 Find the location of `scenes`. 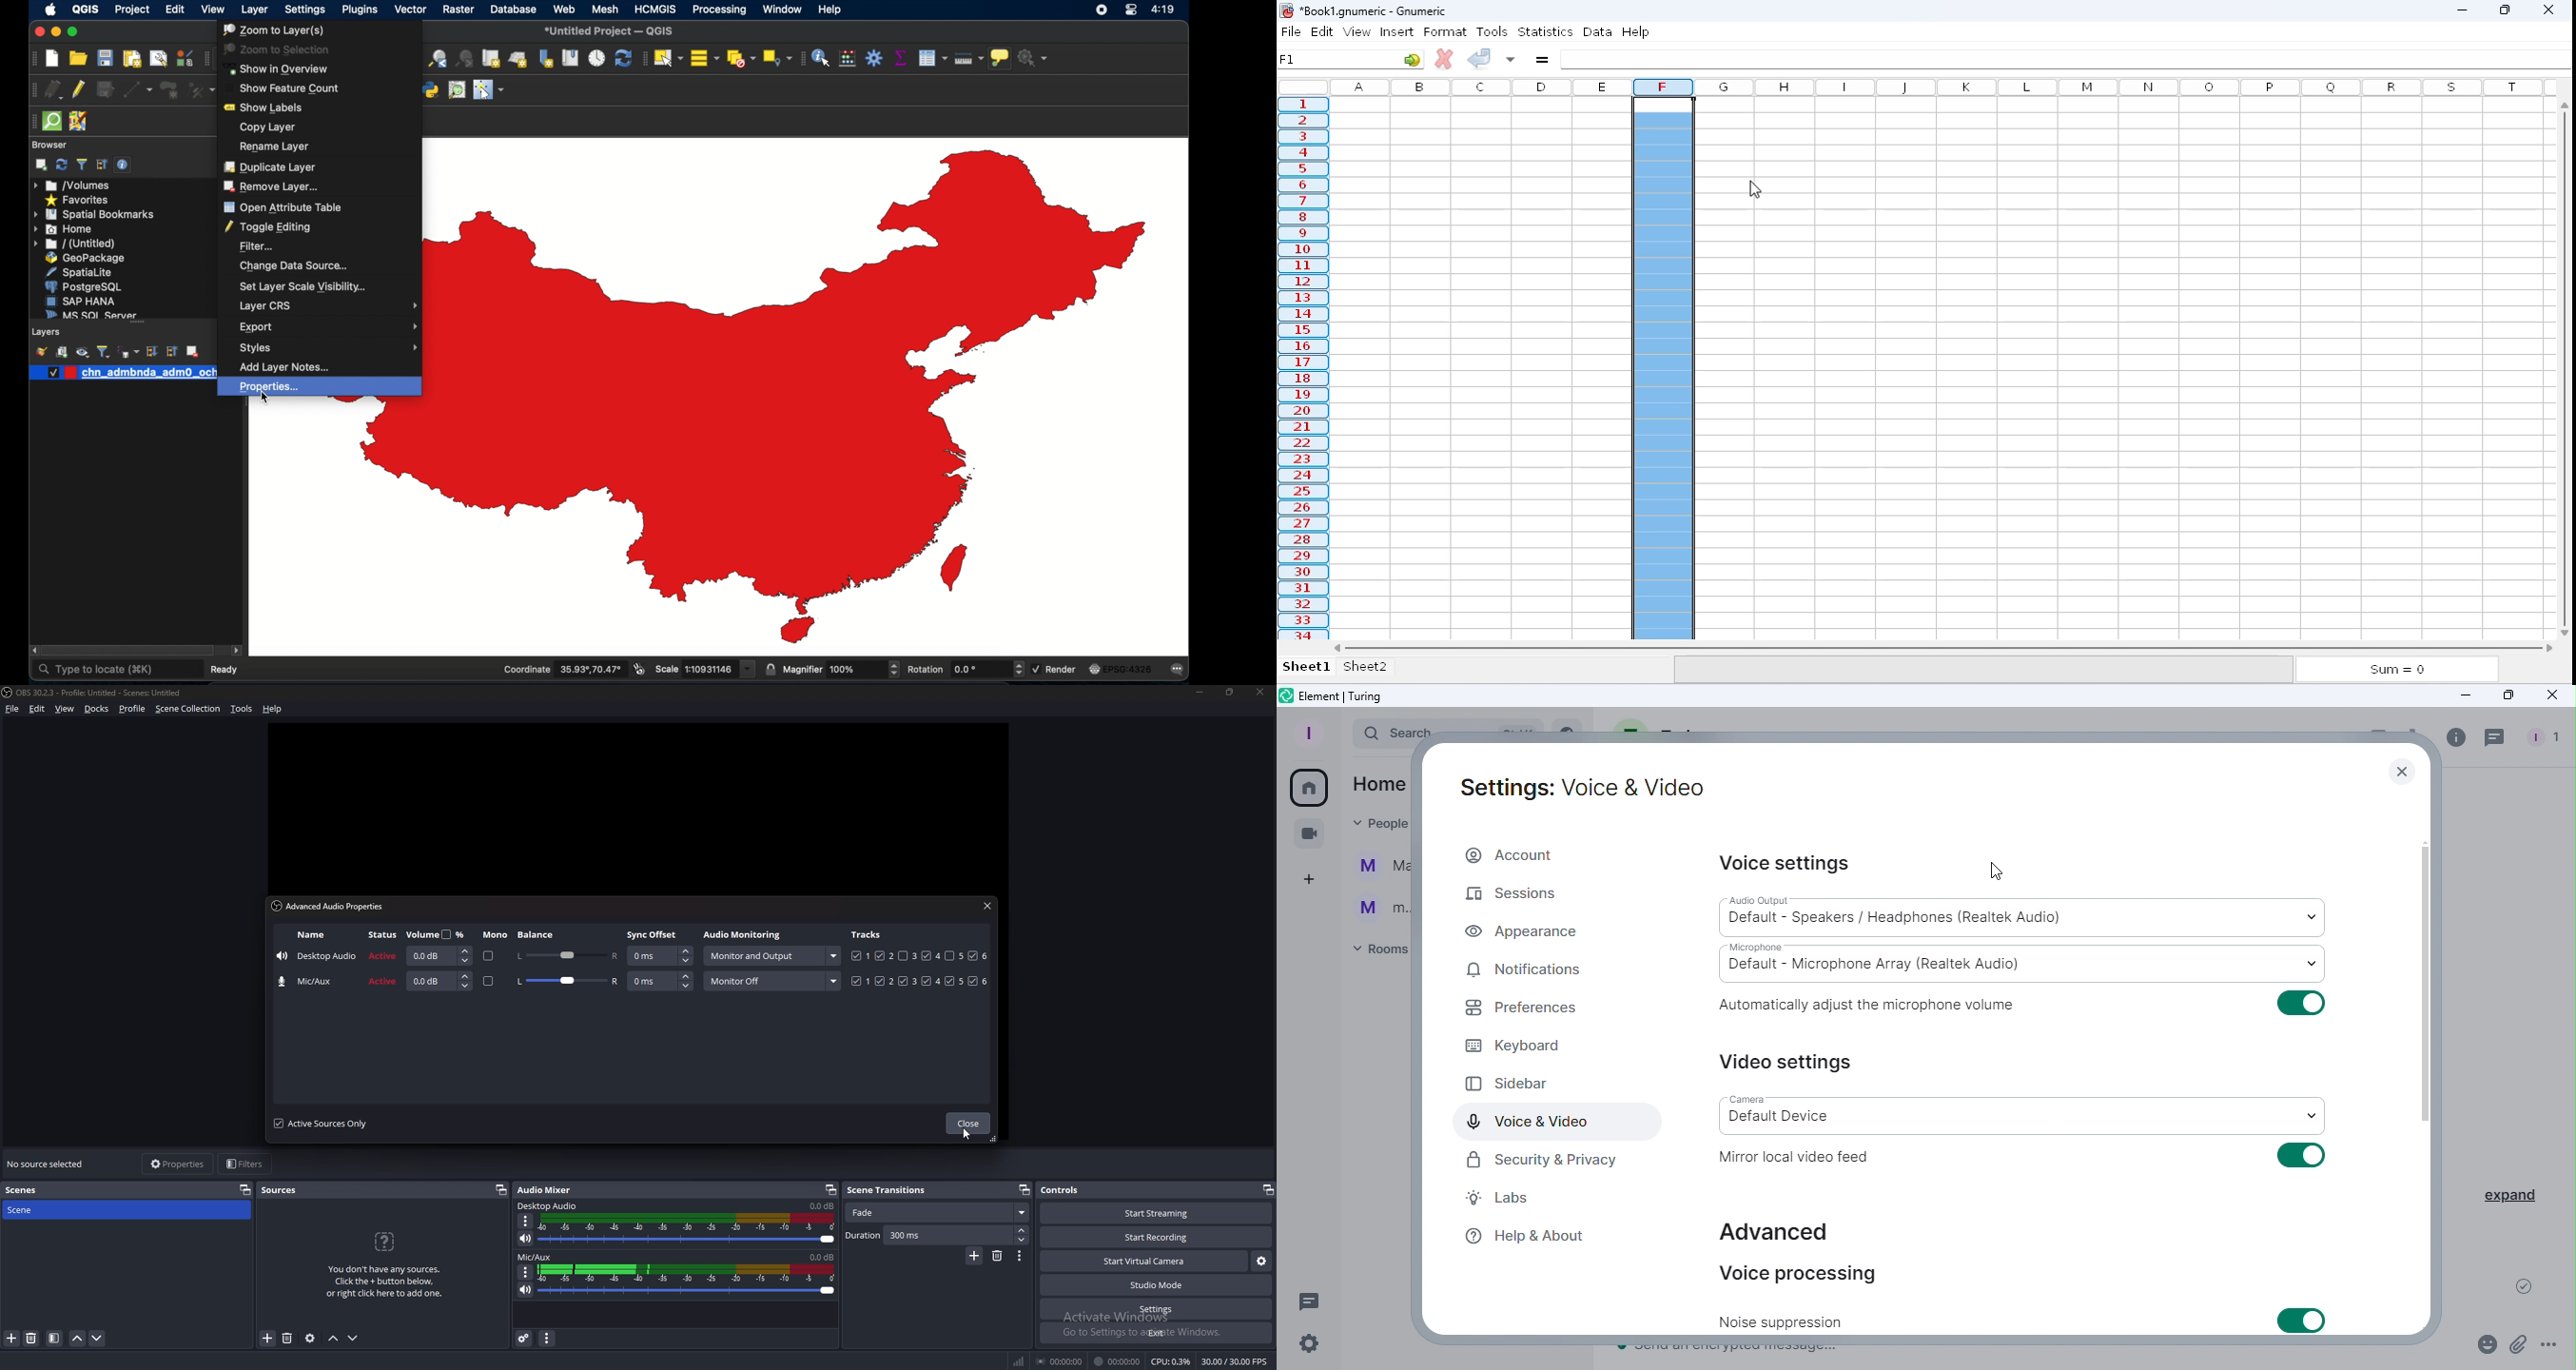

scenes is located at coordinates (29, 1189).